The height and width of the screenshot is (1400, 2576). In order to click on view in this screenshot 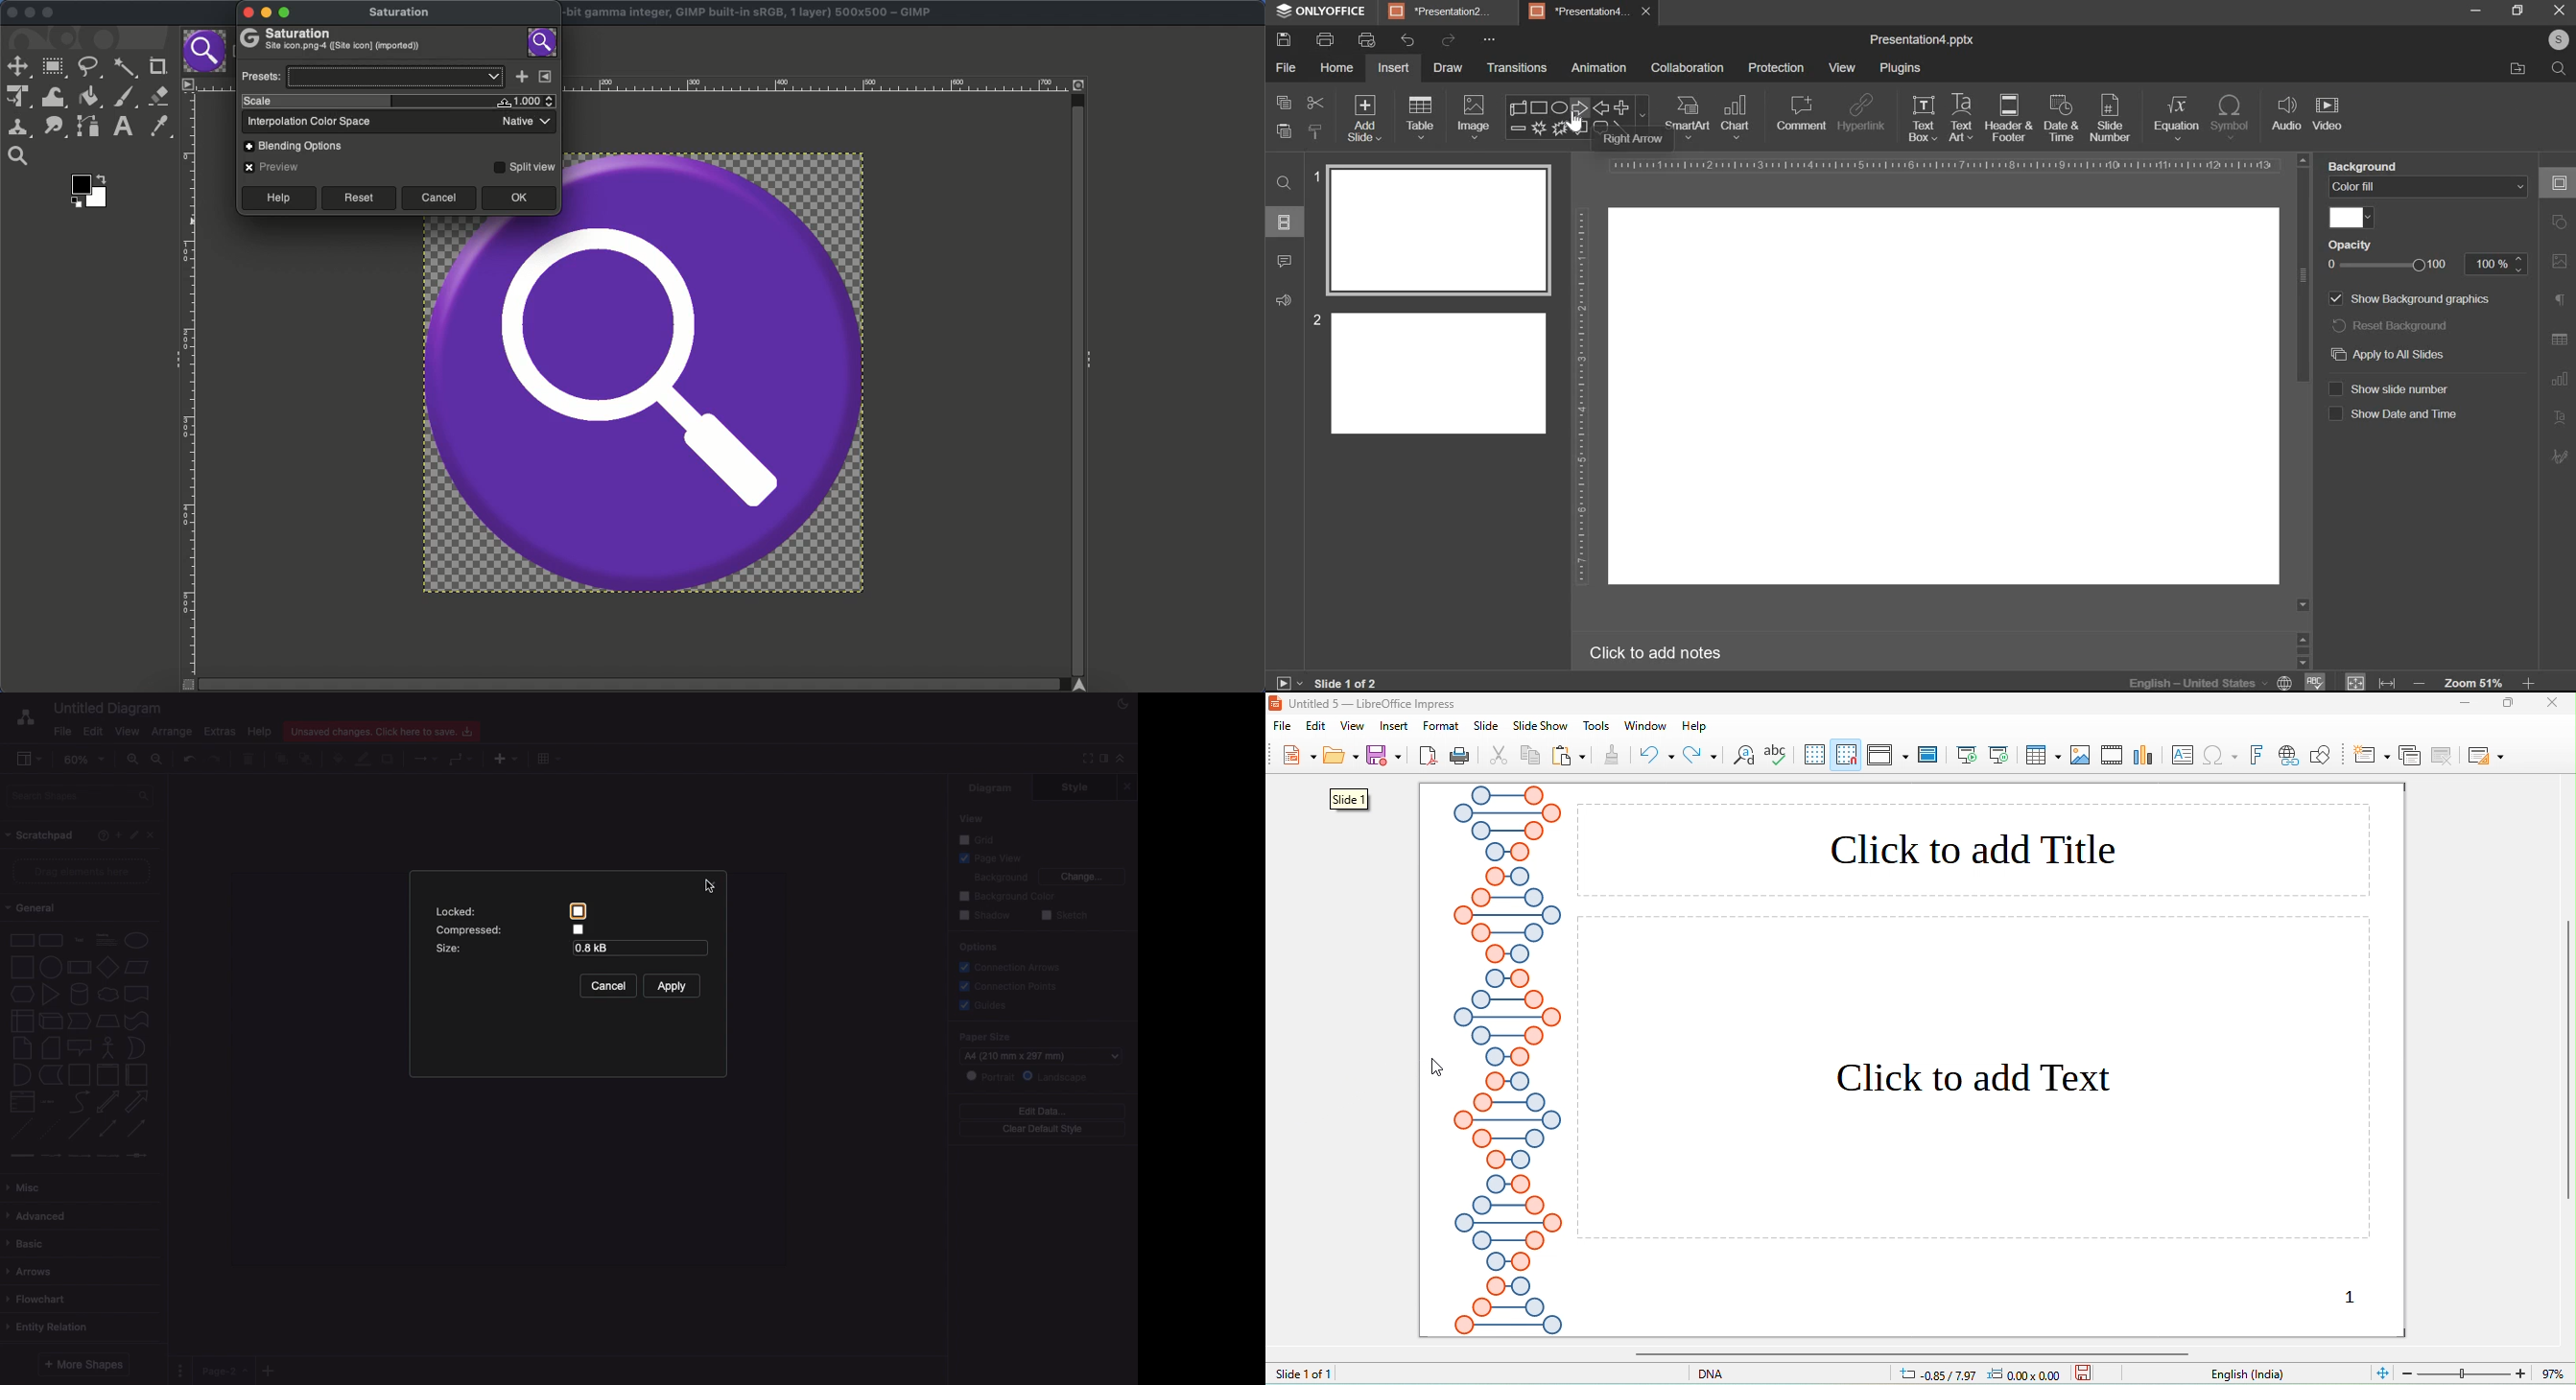, I will do `click(1841, 68)`.